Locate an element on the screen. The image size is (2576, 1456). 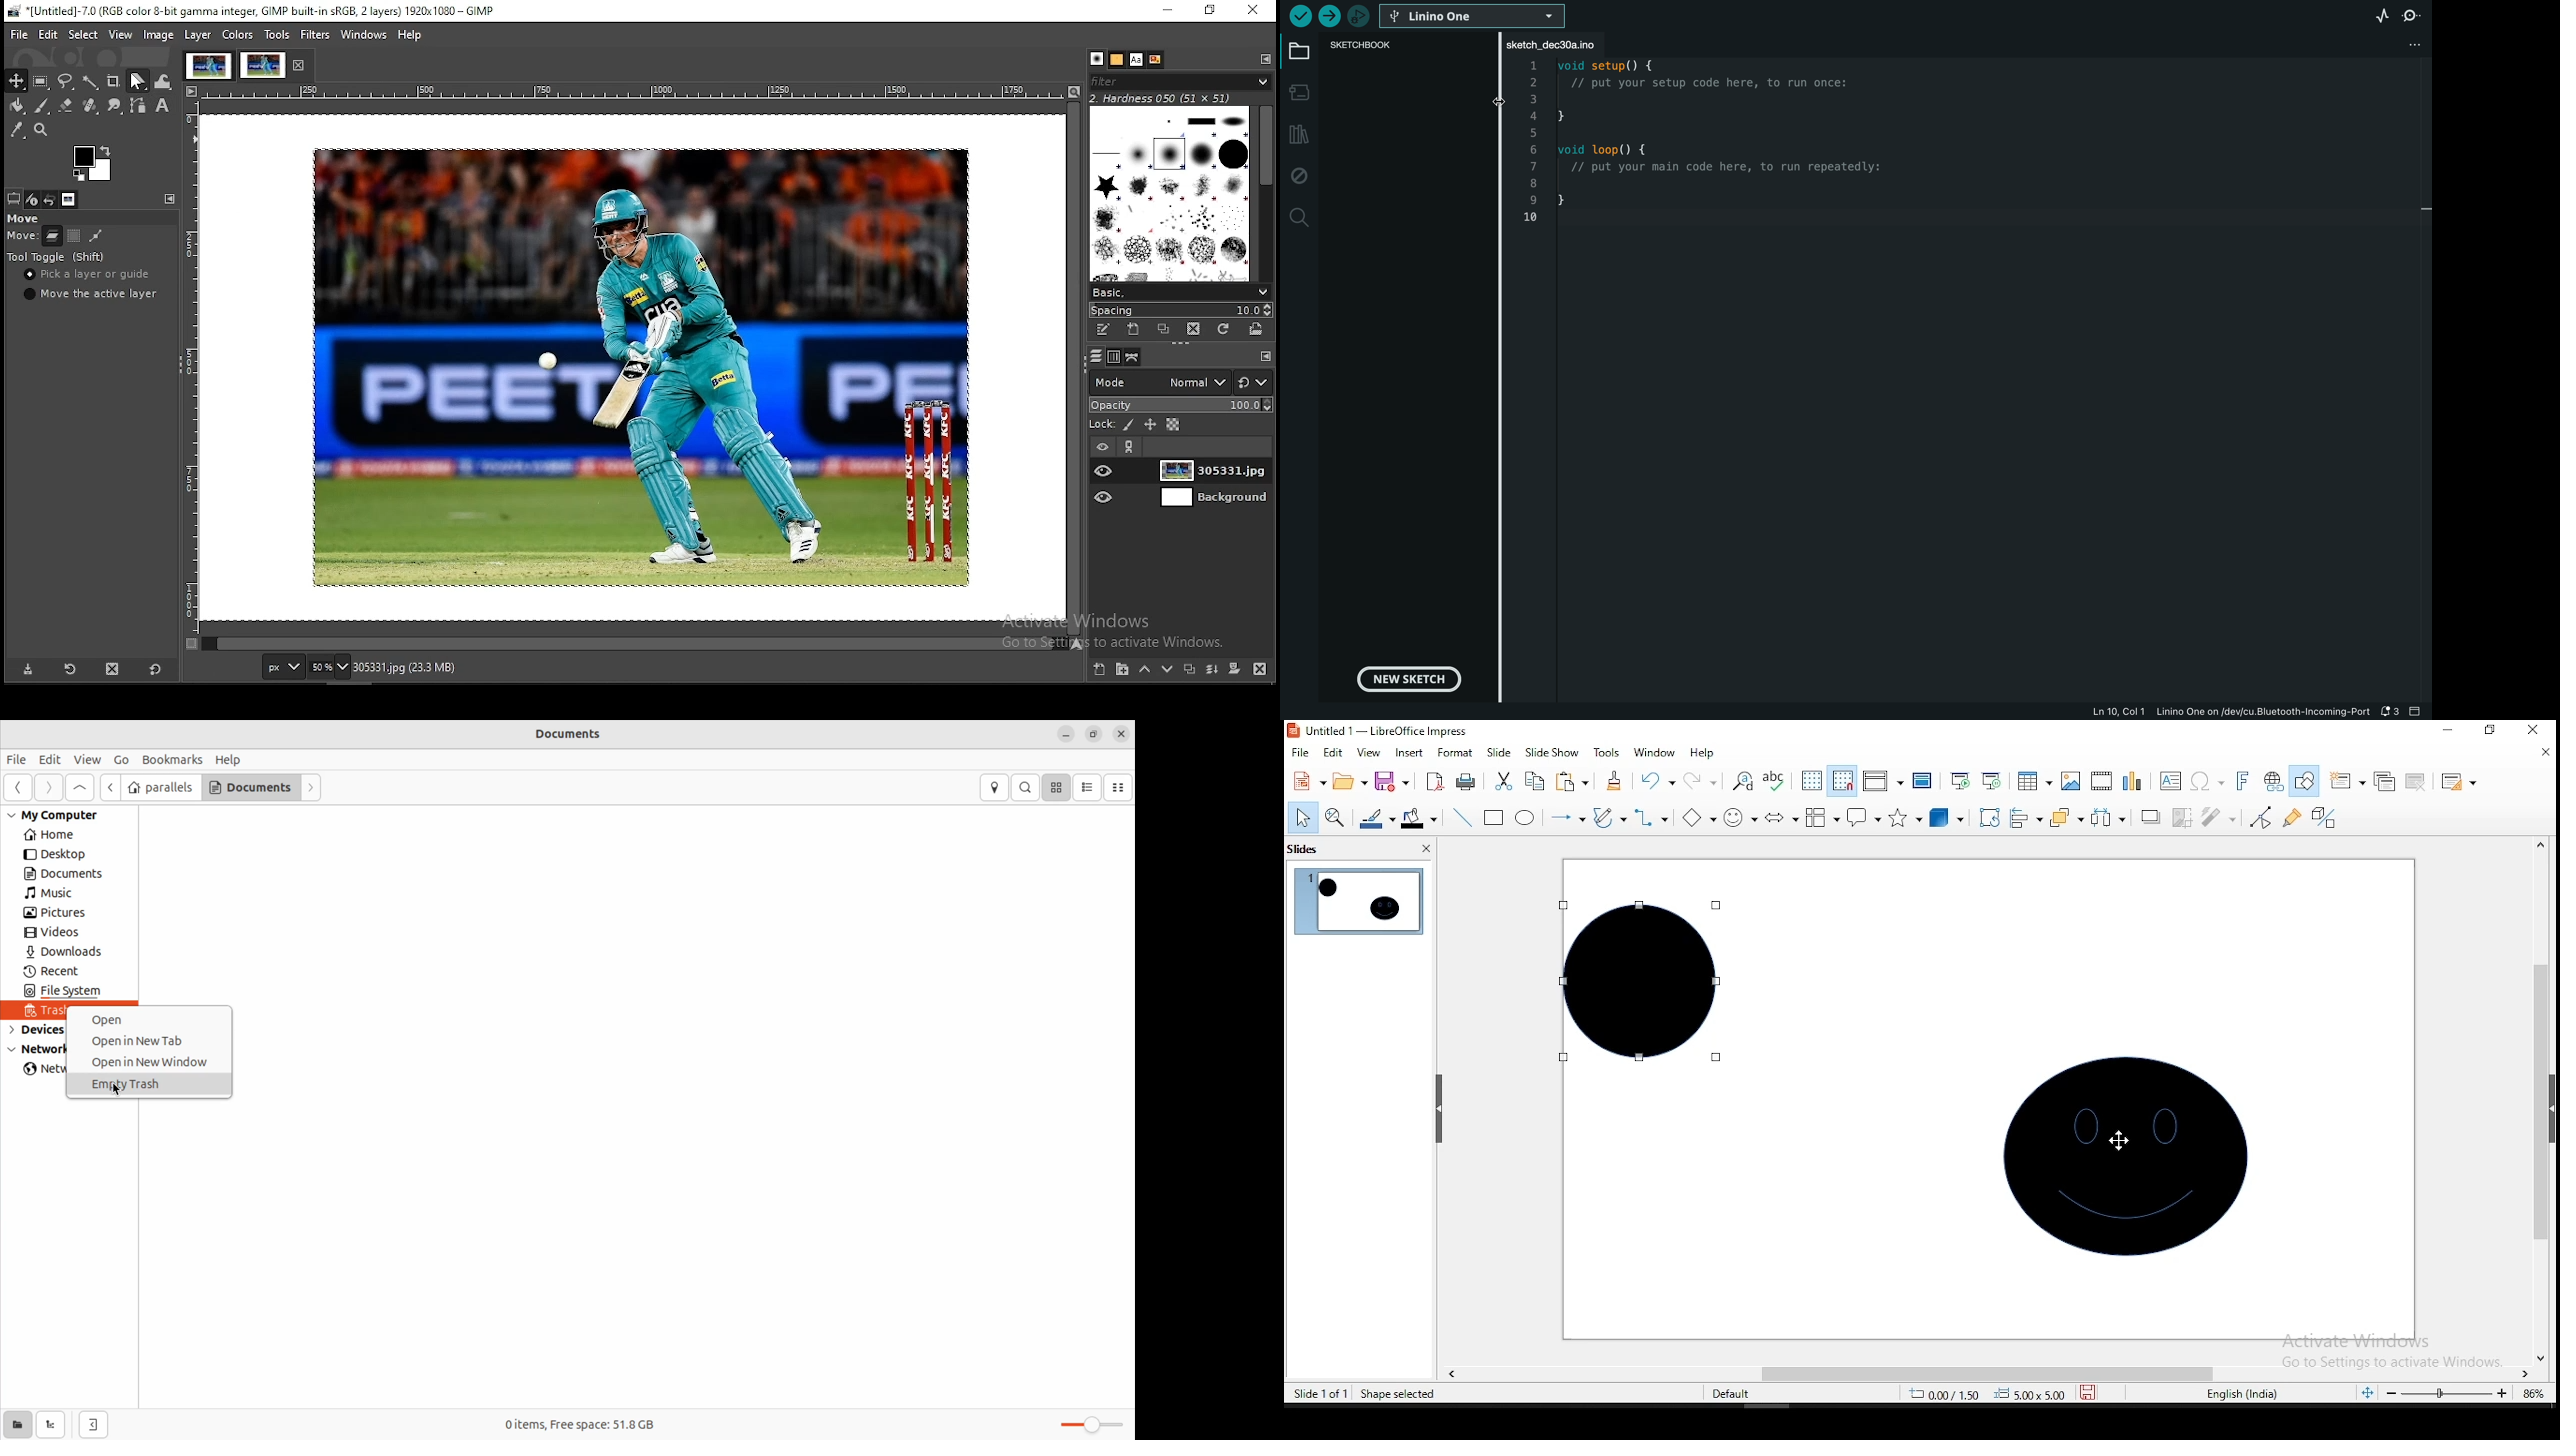
snap to grid is located at coordinates (1841, 781).